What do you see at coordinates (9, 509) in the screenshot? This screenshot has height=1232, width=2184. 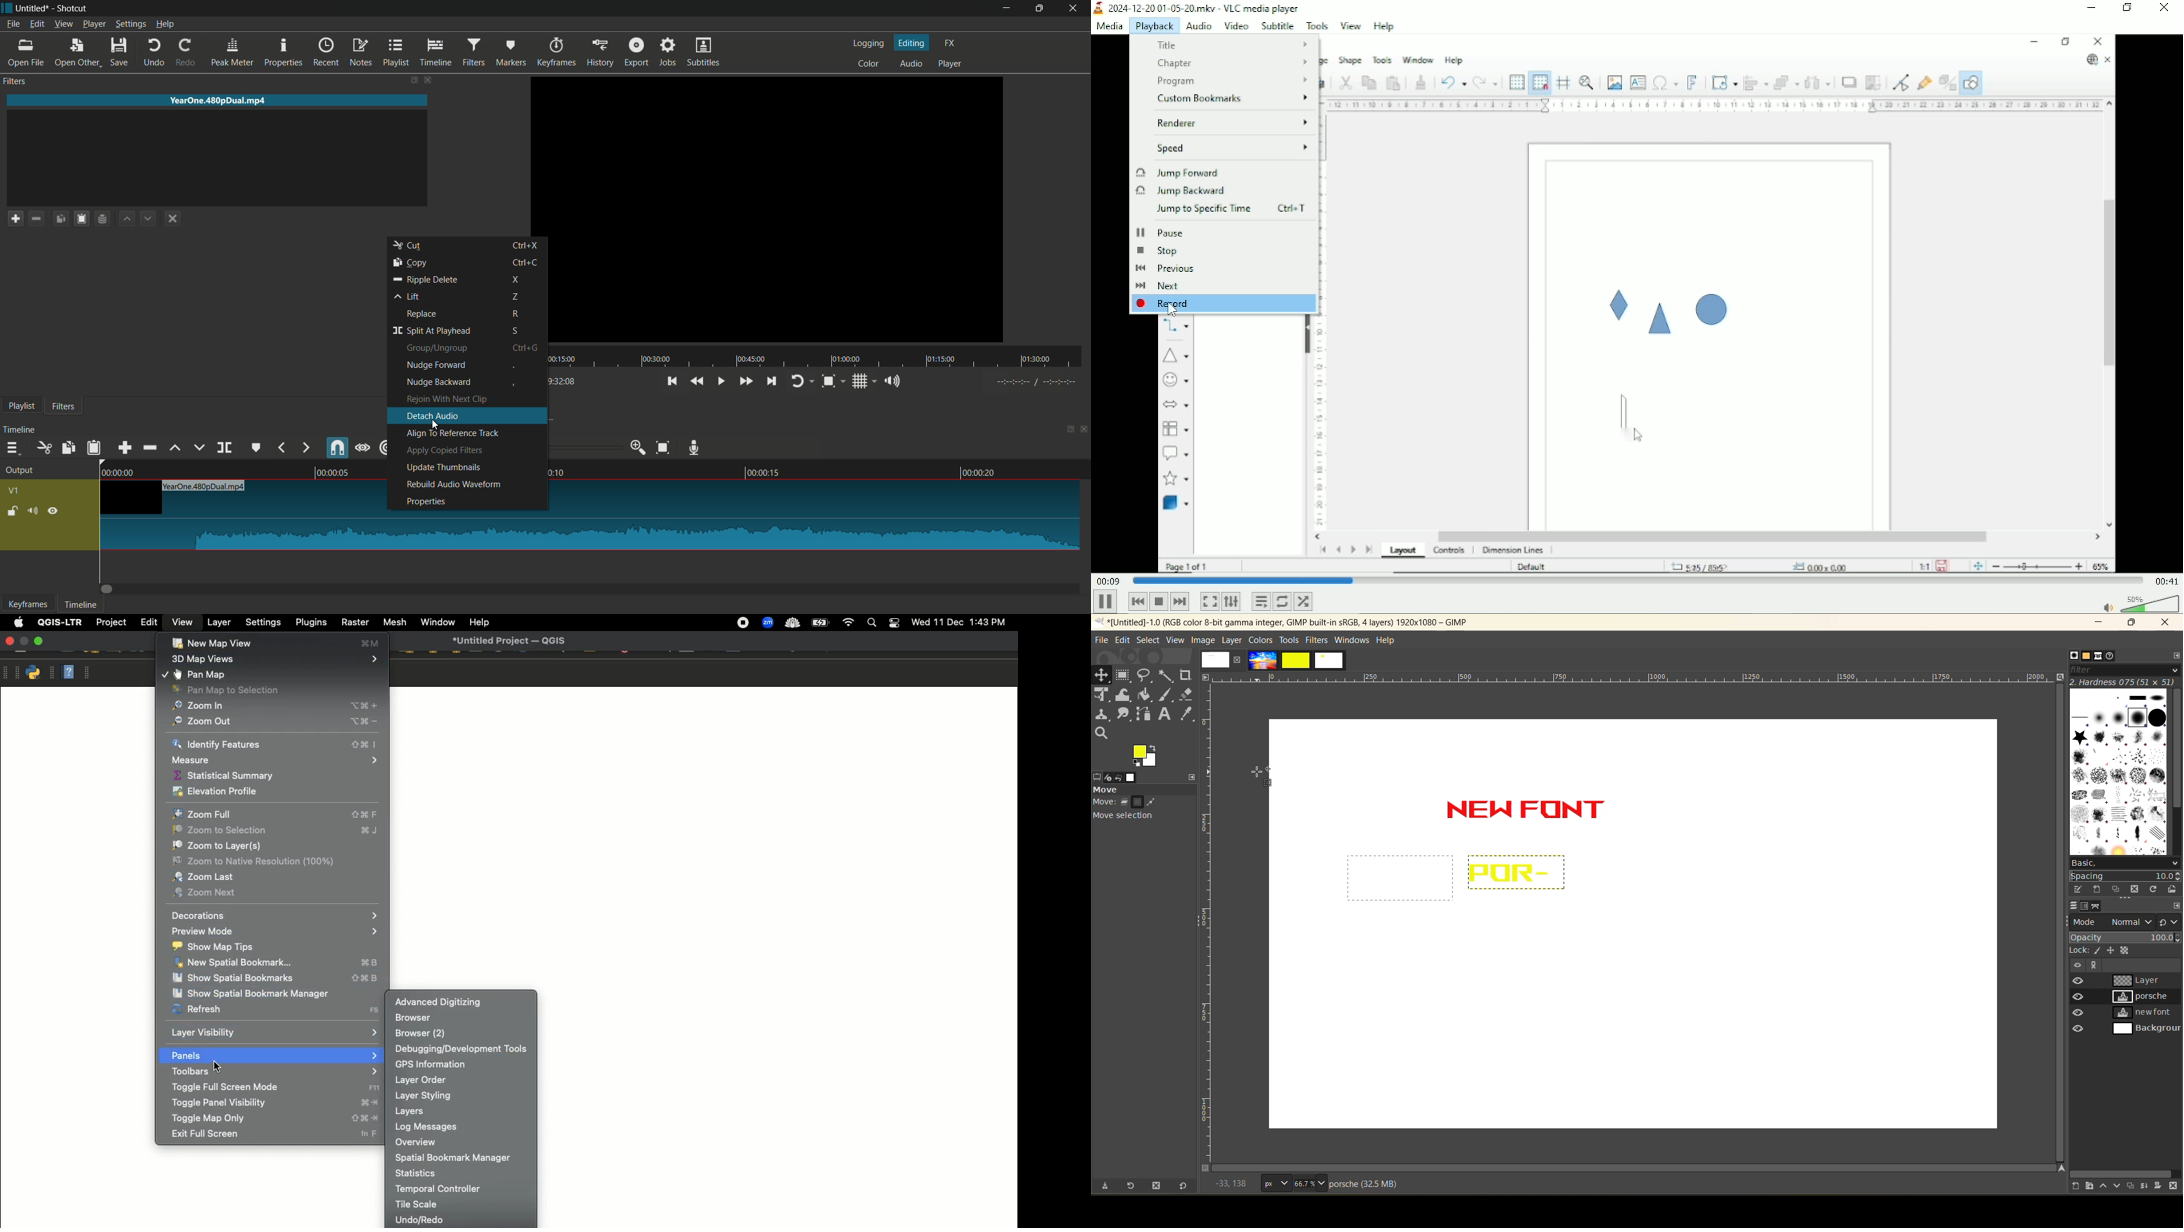 I see `lock` at bounding box center [9, 509].